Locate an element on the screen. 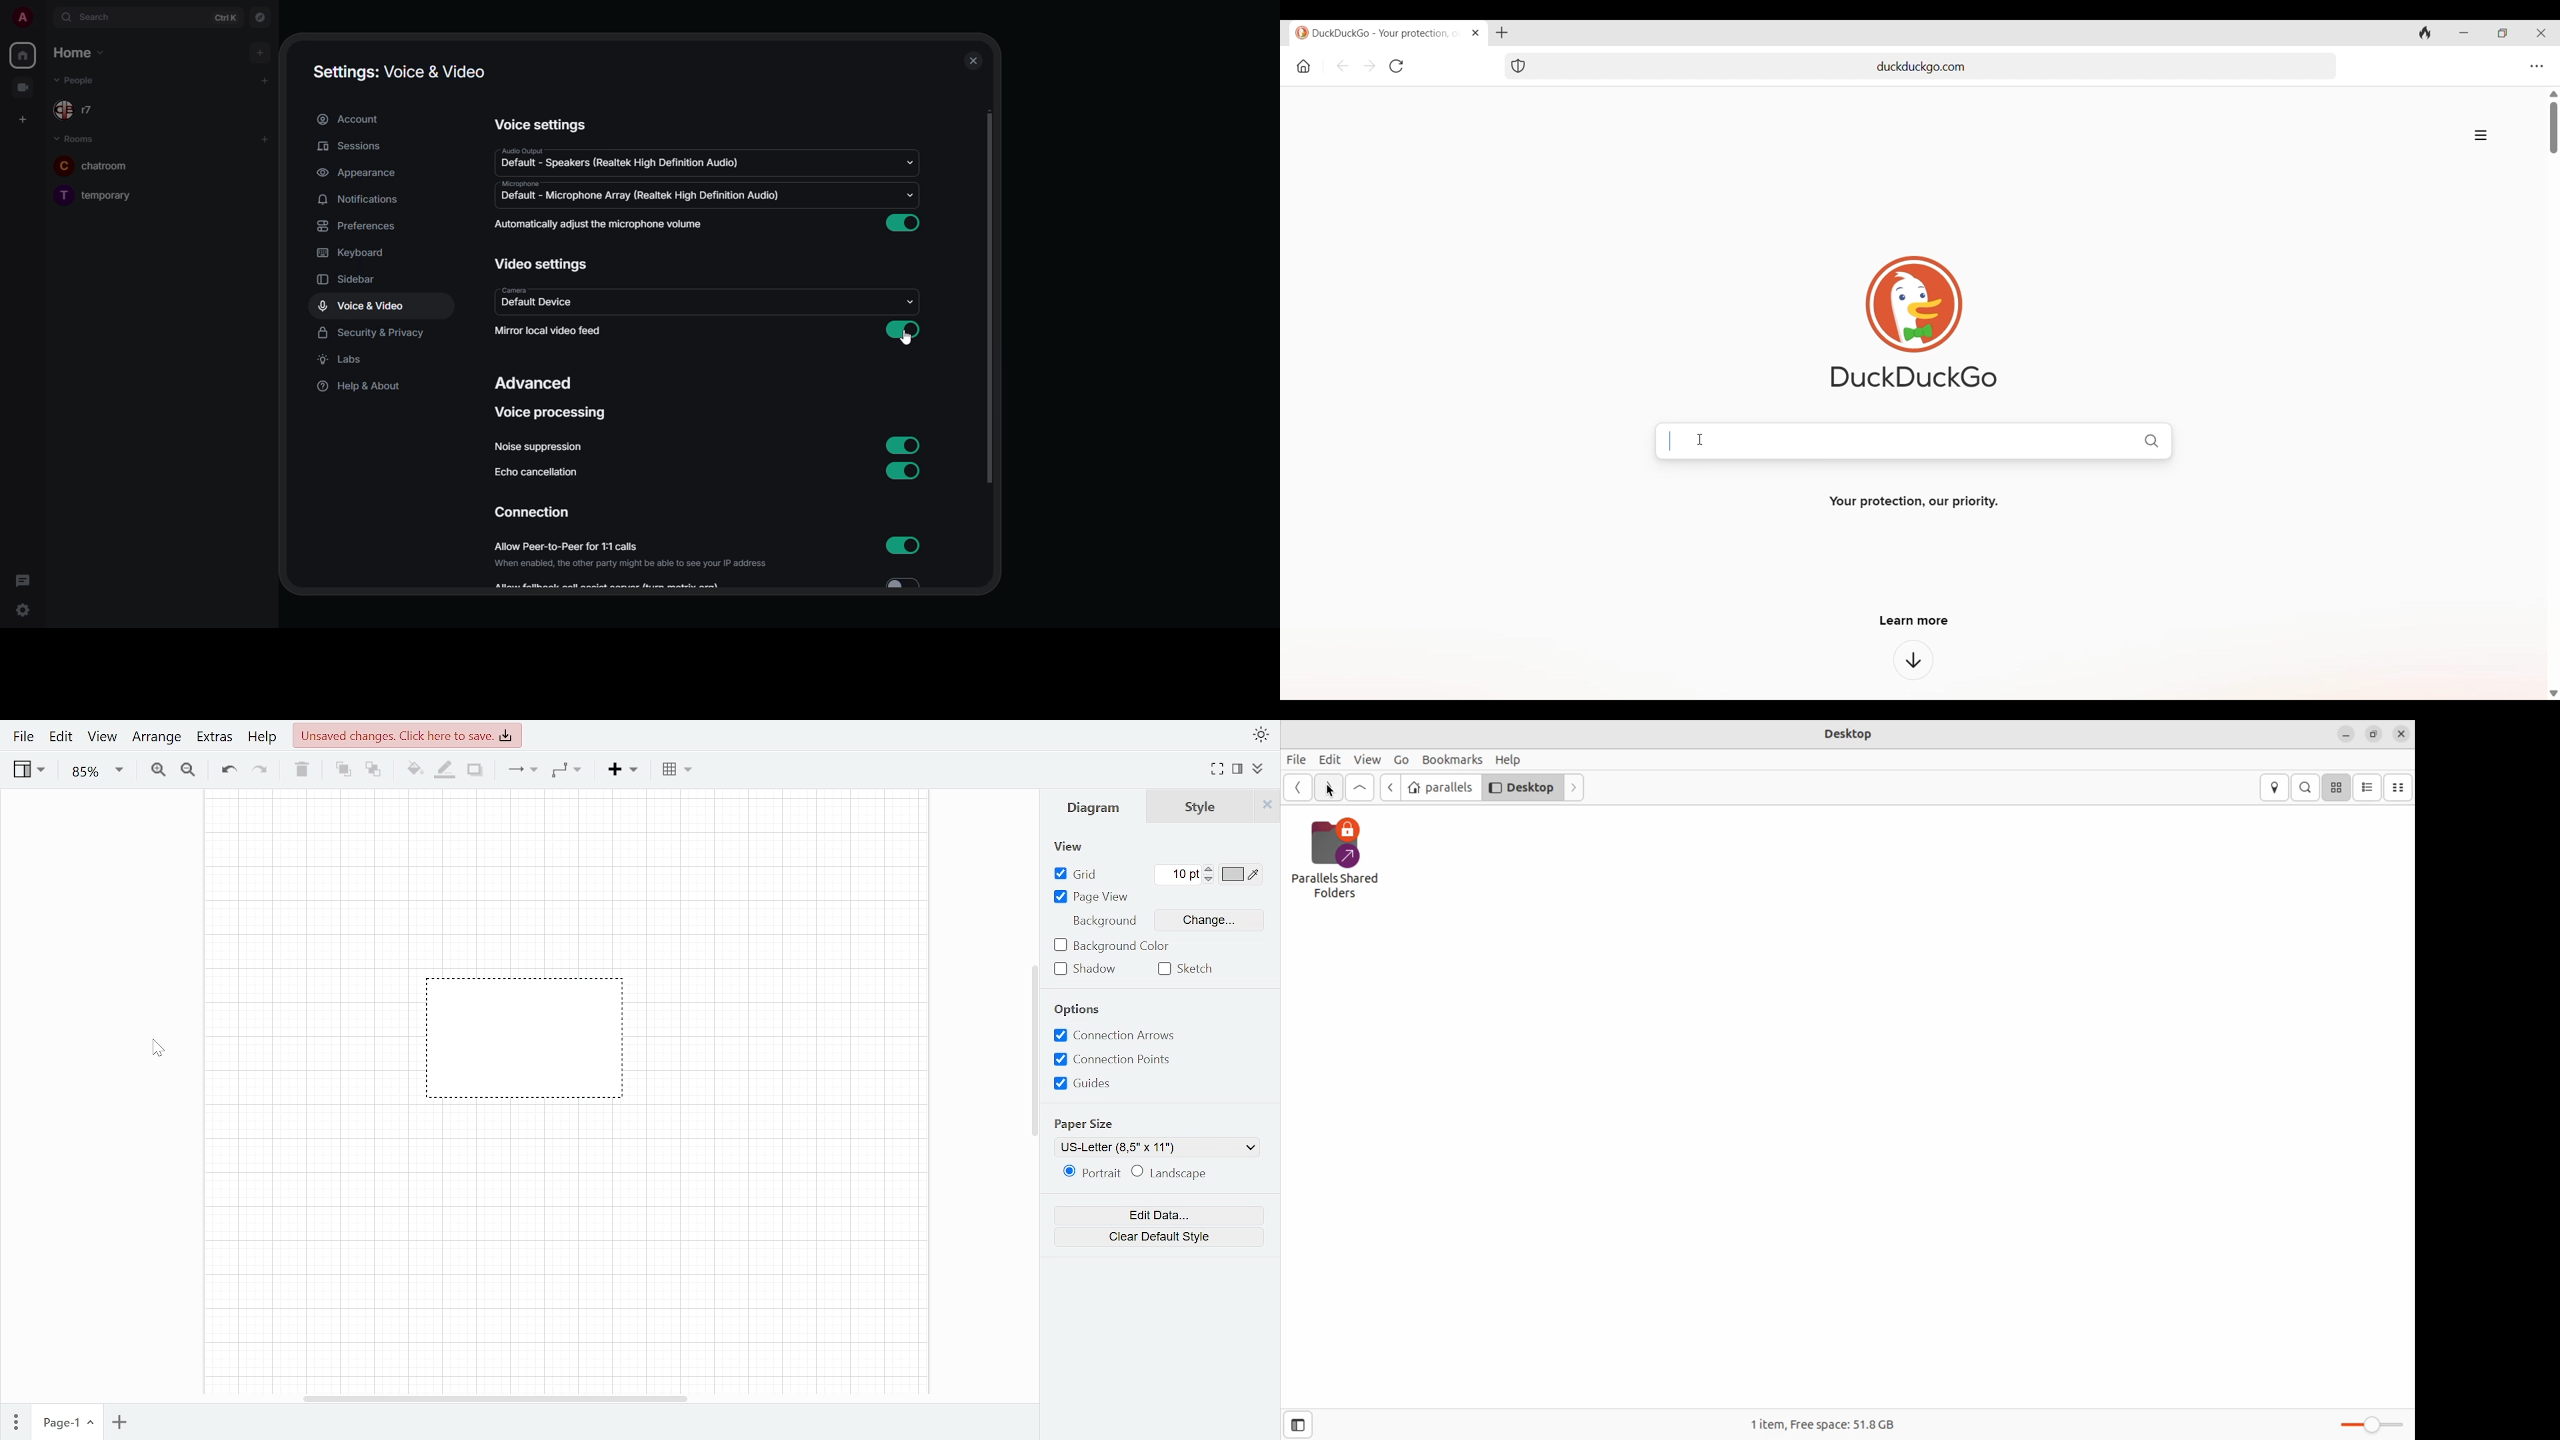 The height and width of the screenshot is (1456, 2576). quick settings is located at coordinates (21, 610).